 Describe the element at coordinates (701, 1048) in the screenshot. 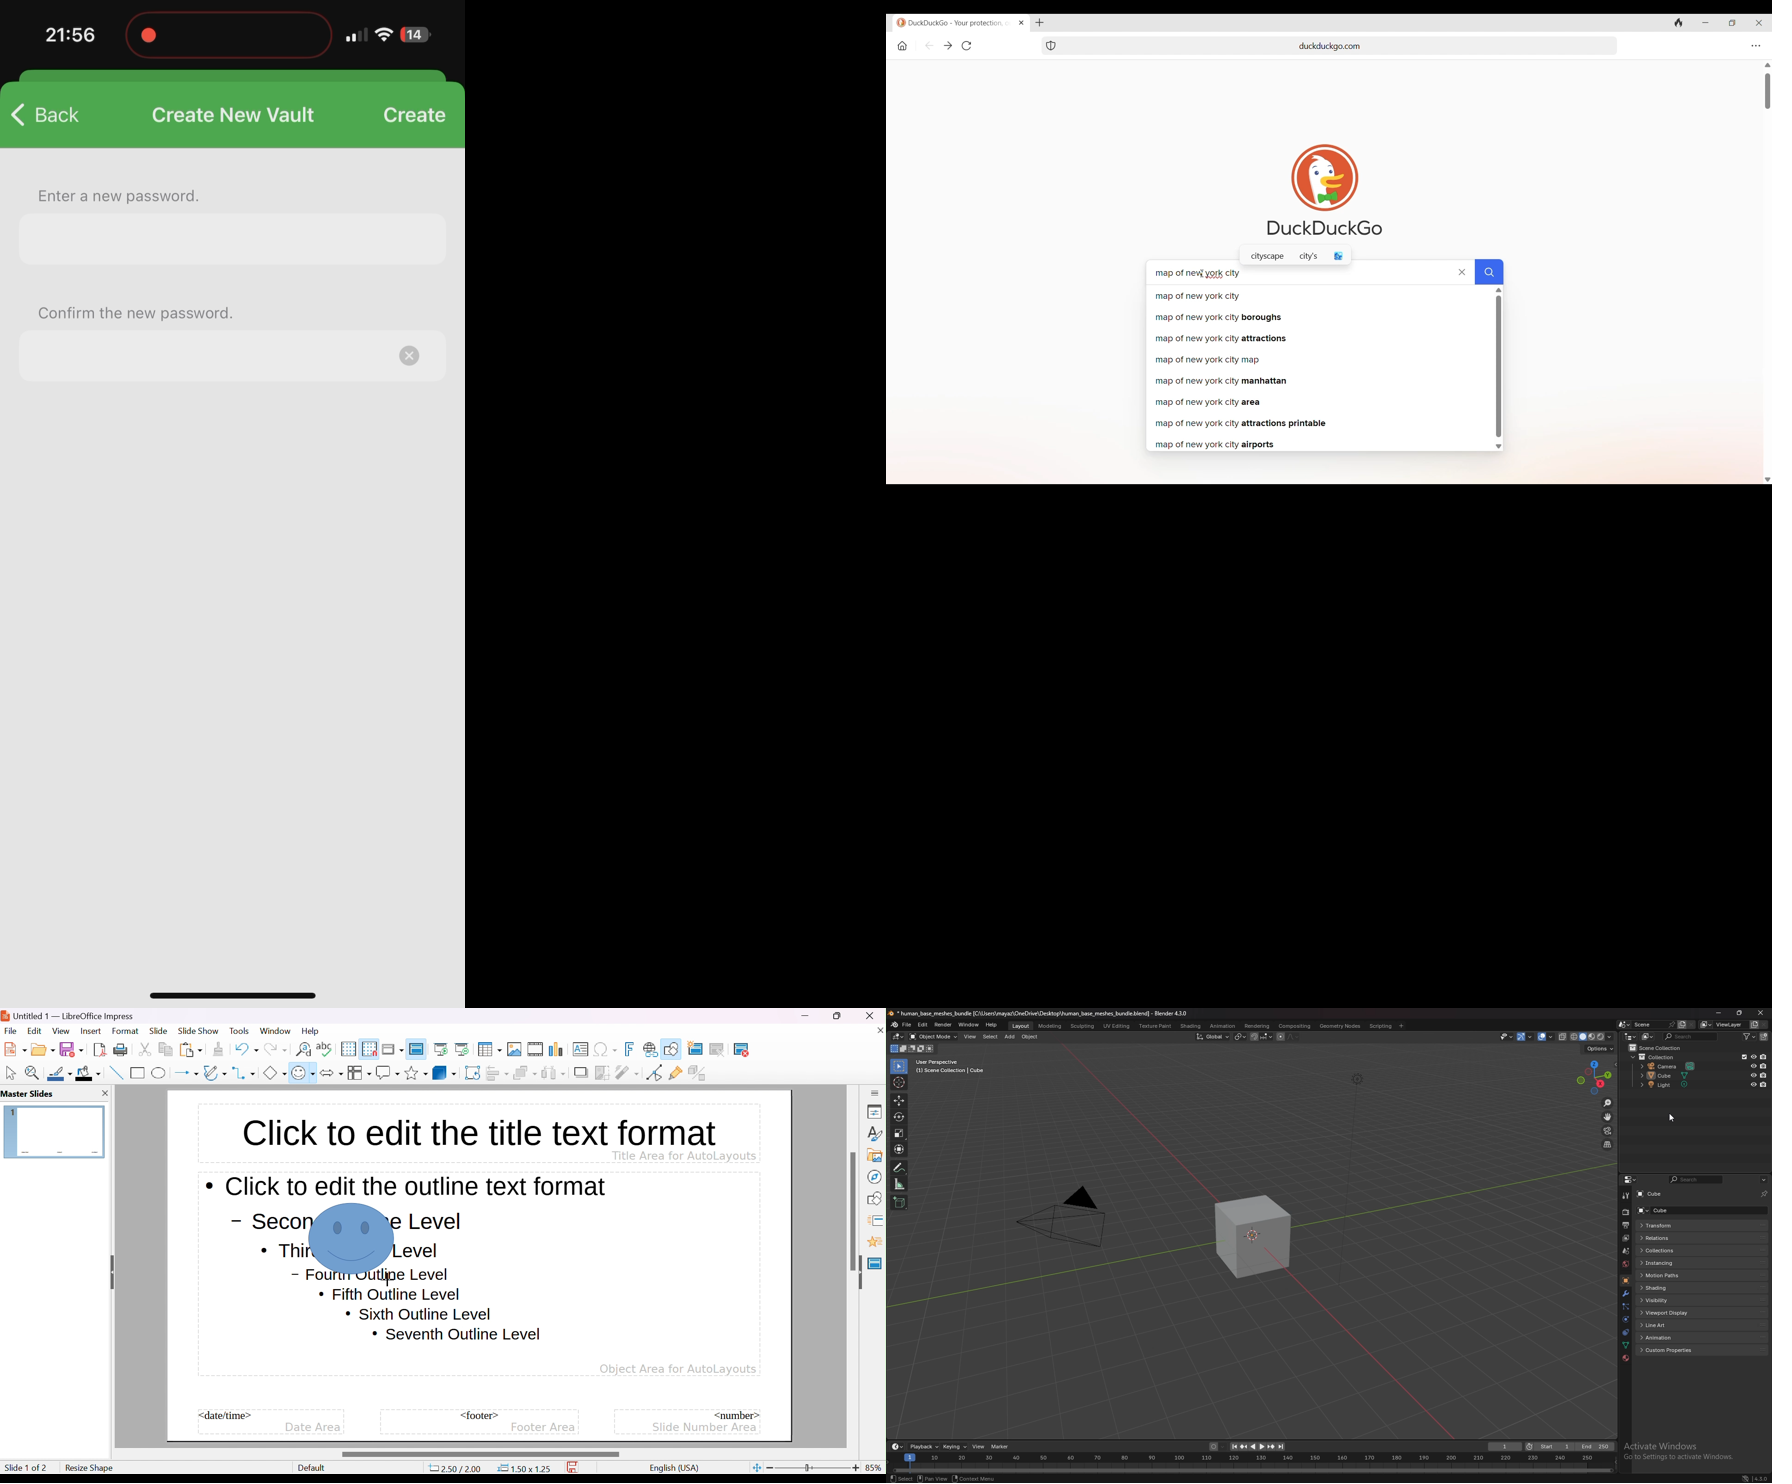

I see `new slide` at that location.